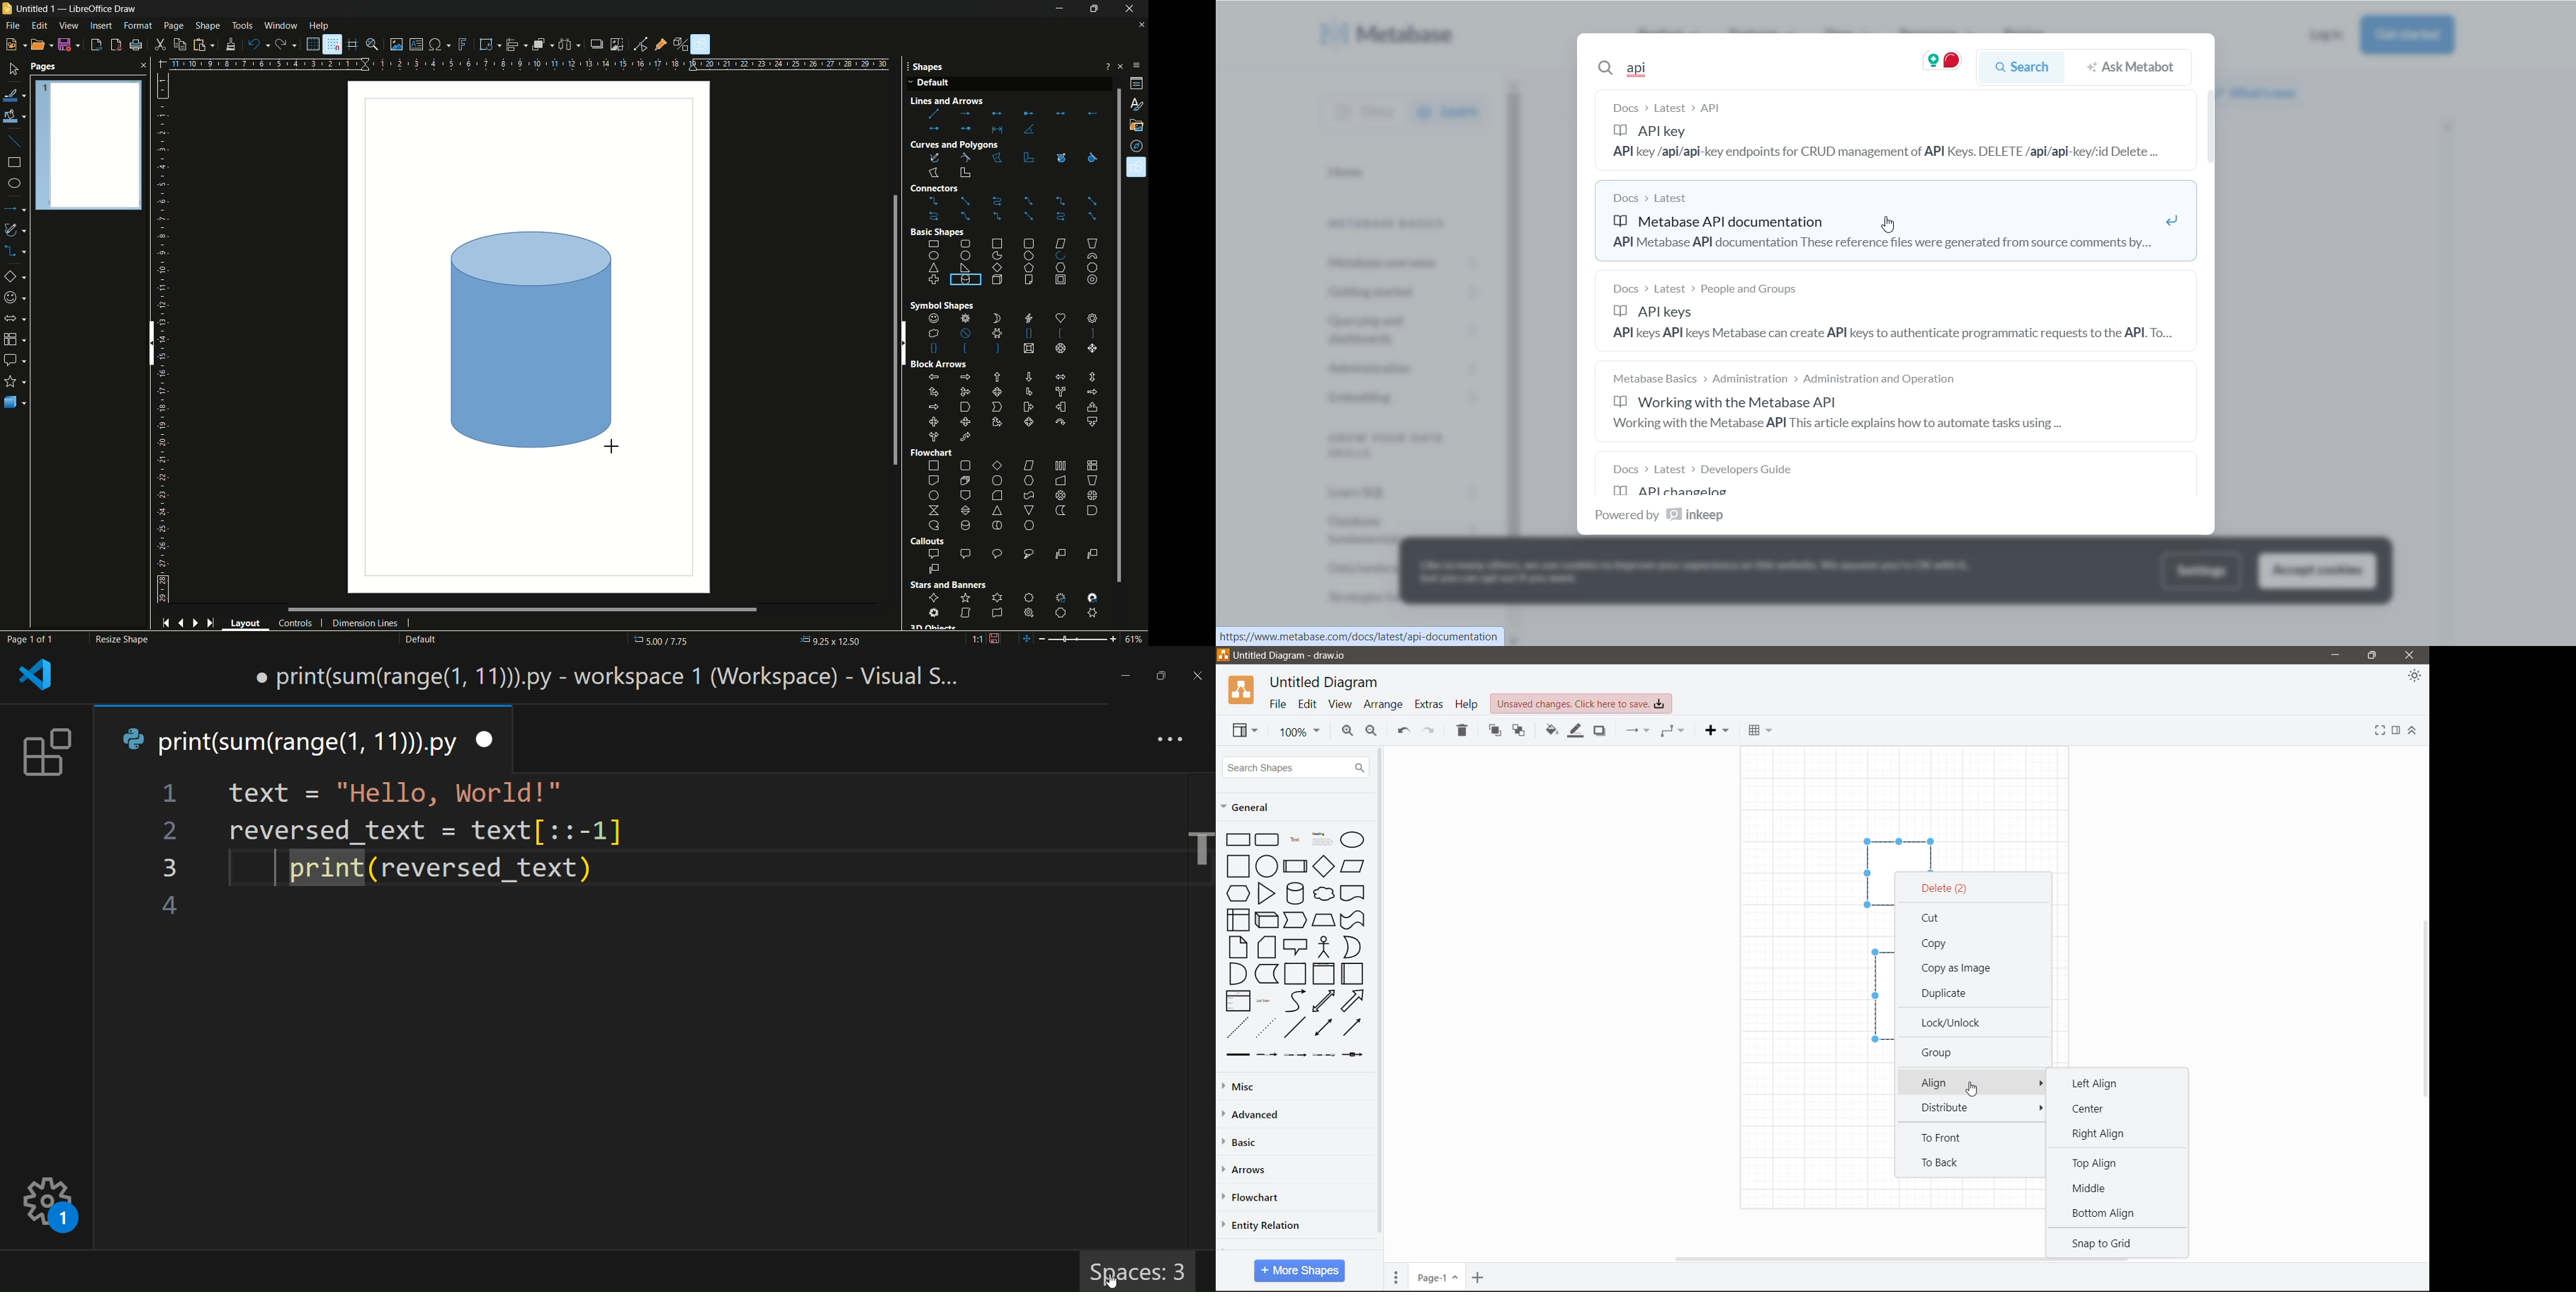 Image resolution: width=2576 pixels, height=1316 pixels. I want to click on 3D objects, so click(15, 402).